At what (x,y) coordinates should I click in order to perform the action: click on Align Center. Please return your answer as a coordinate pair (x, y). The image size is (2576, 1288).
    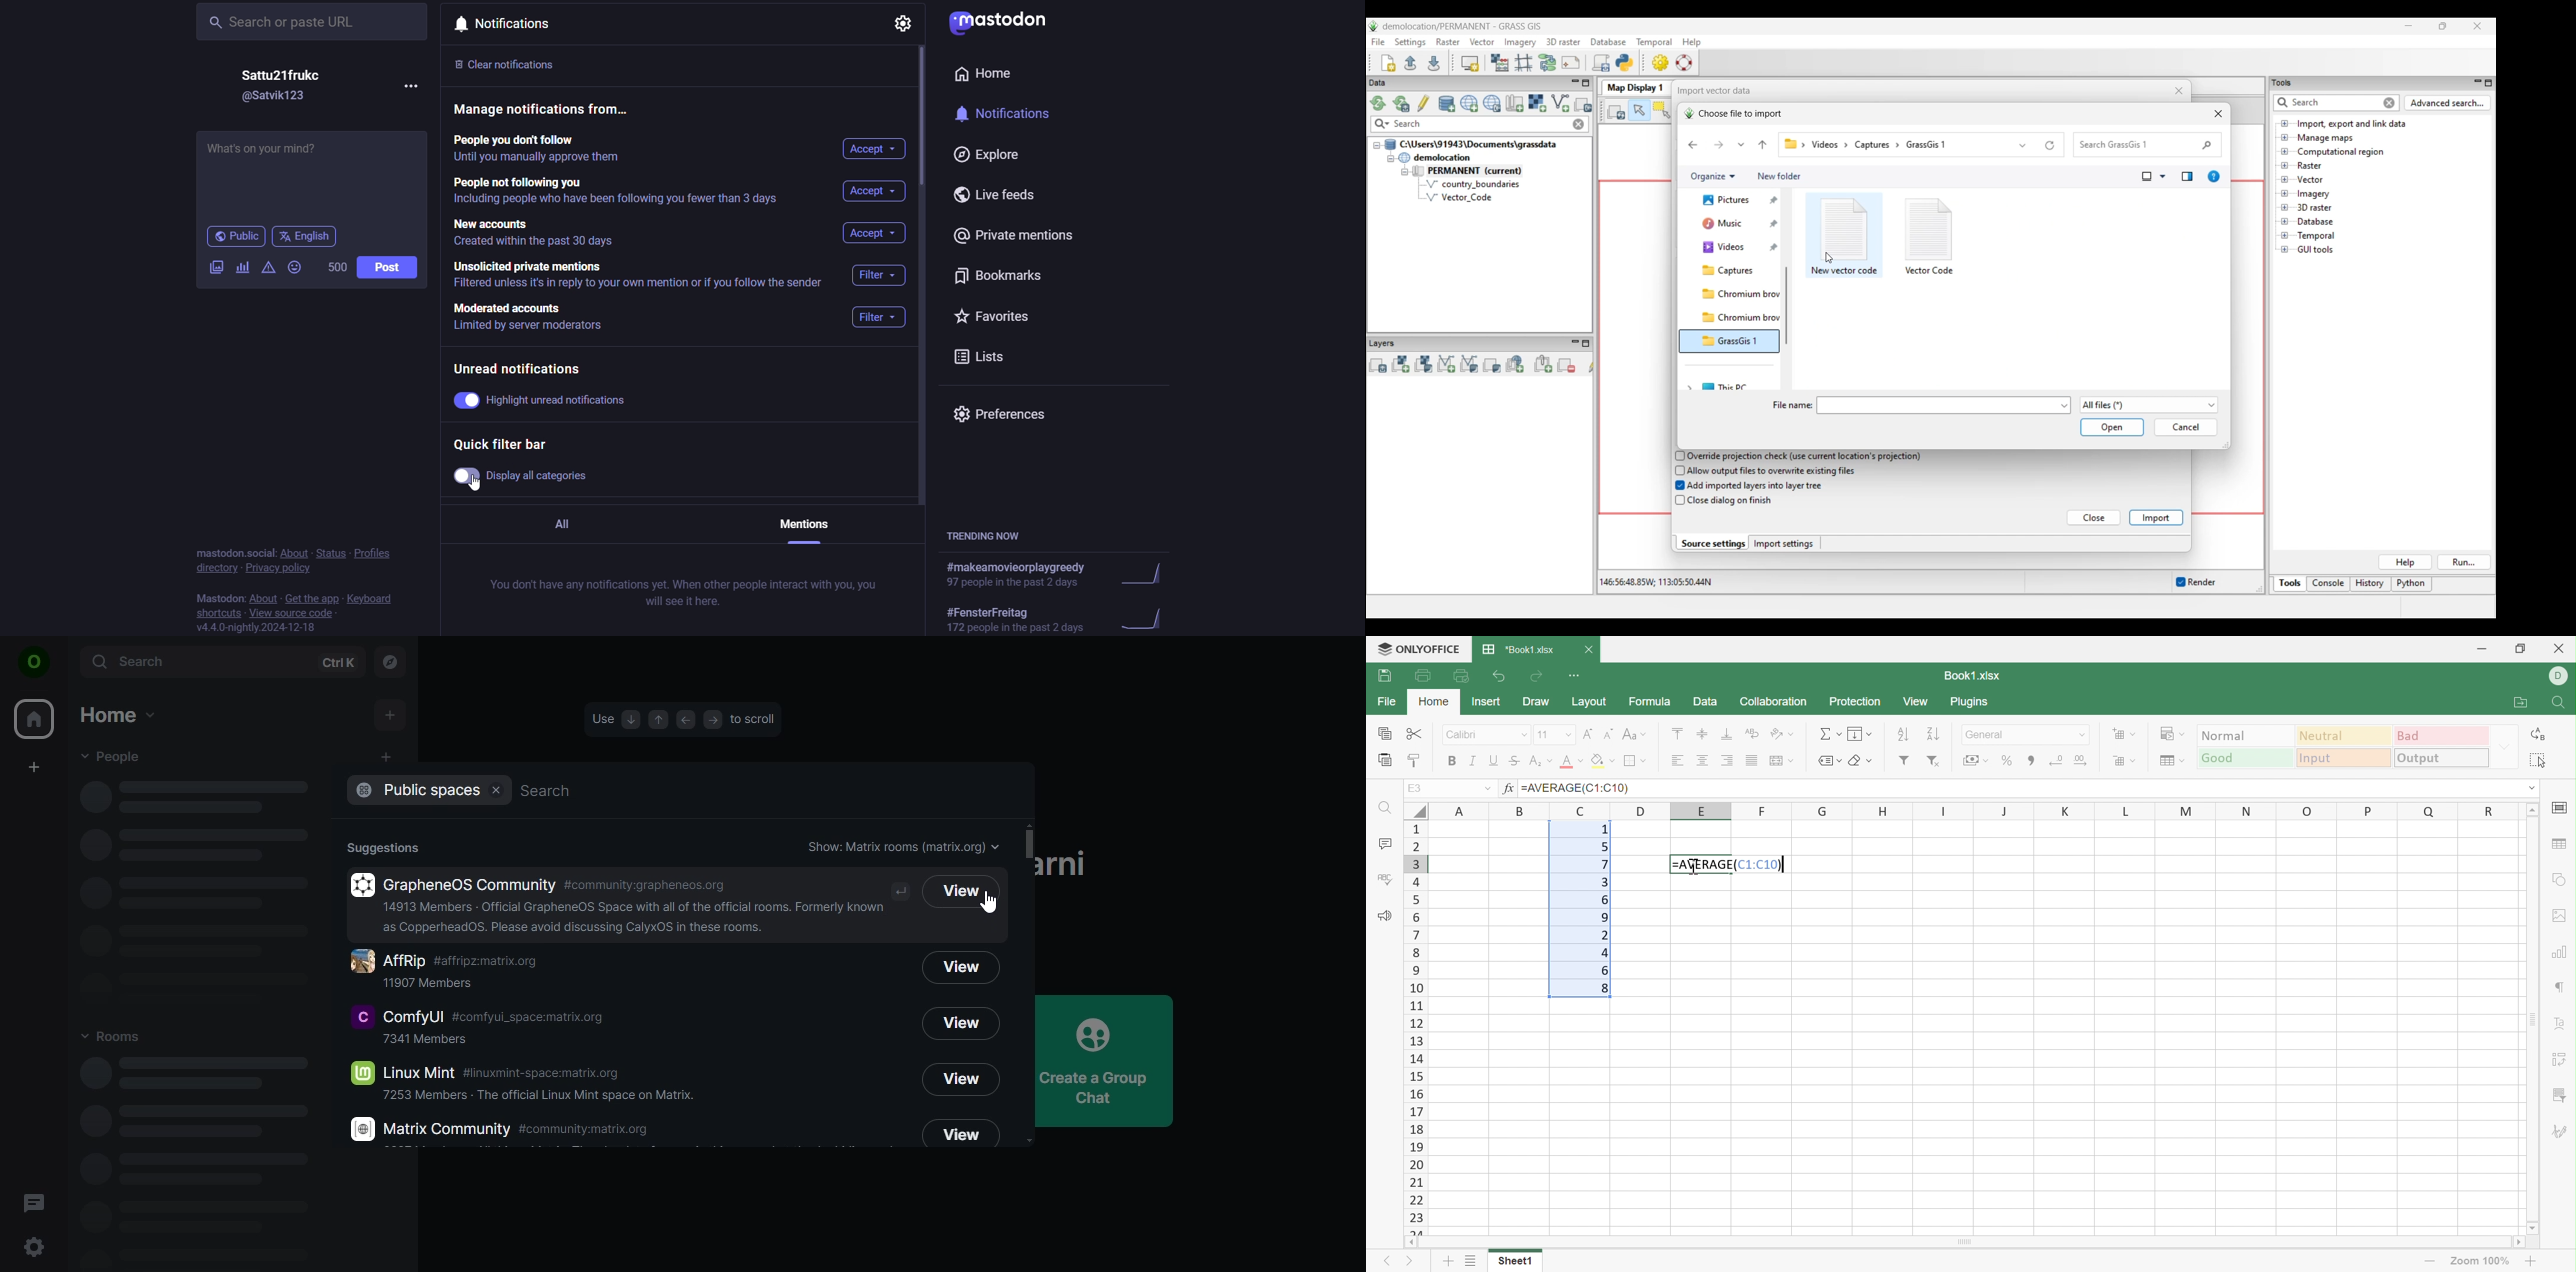
    Looking at the image, I should click on (1702, 760).